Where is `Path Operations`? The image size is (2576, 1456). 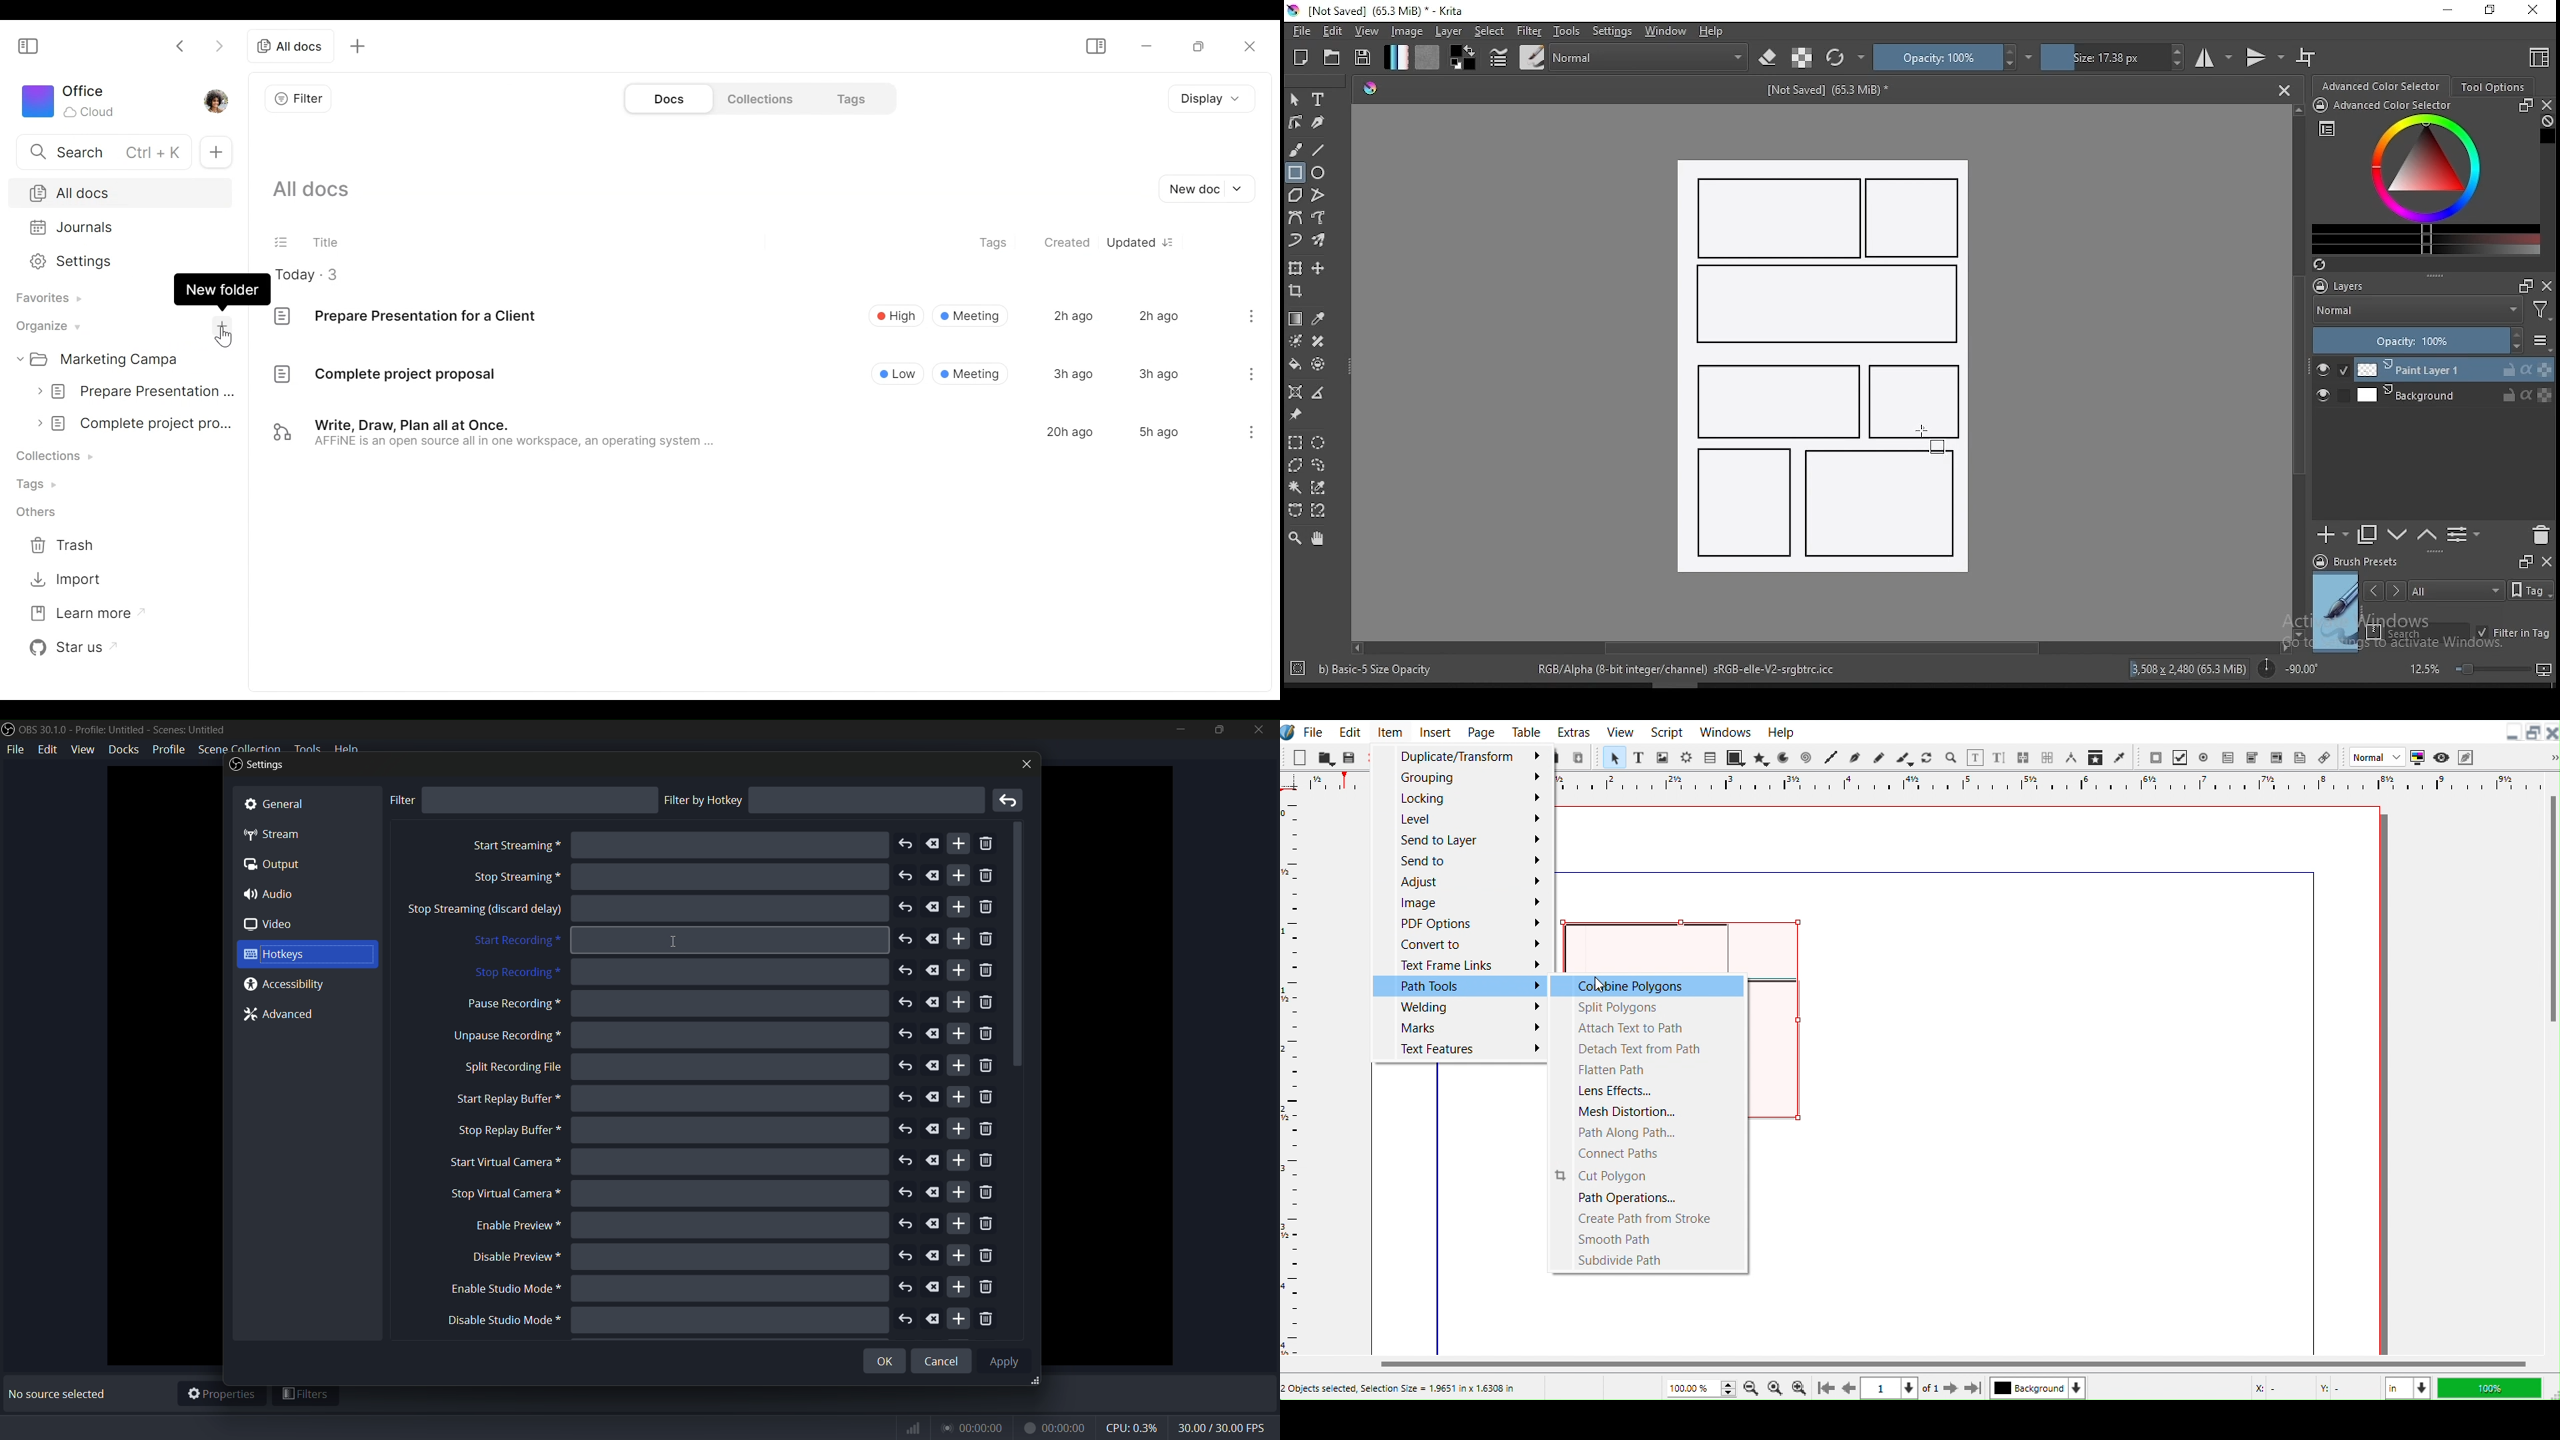 Path Operations is located at coordinates (1651, 1199).